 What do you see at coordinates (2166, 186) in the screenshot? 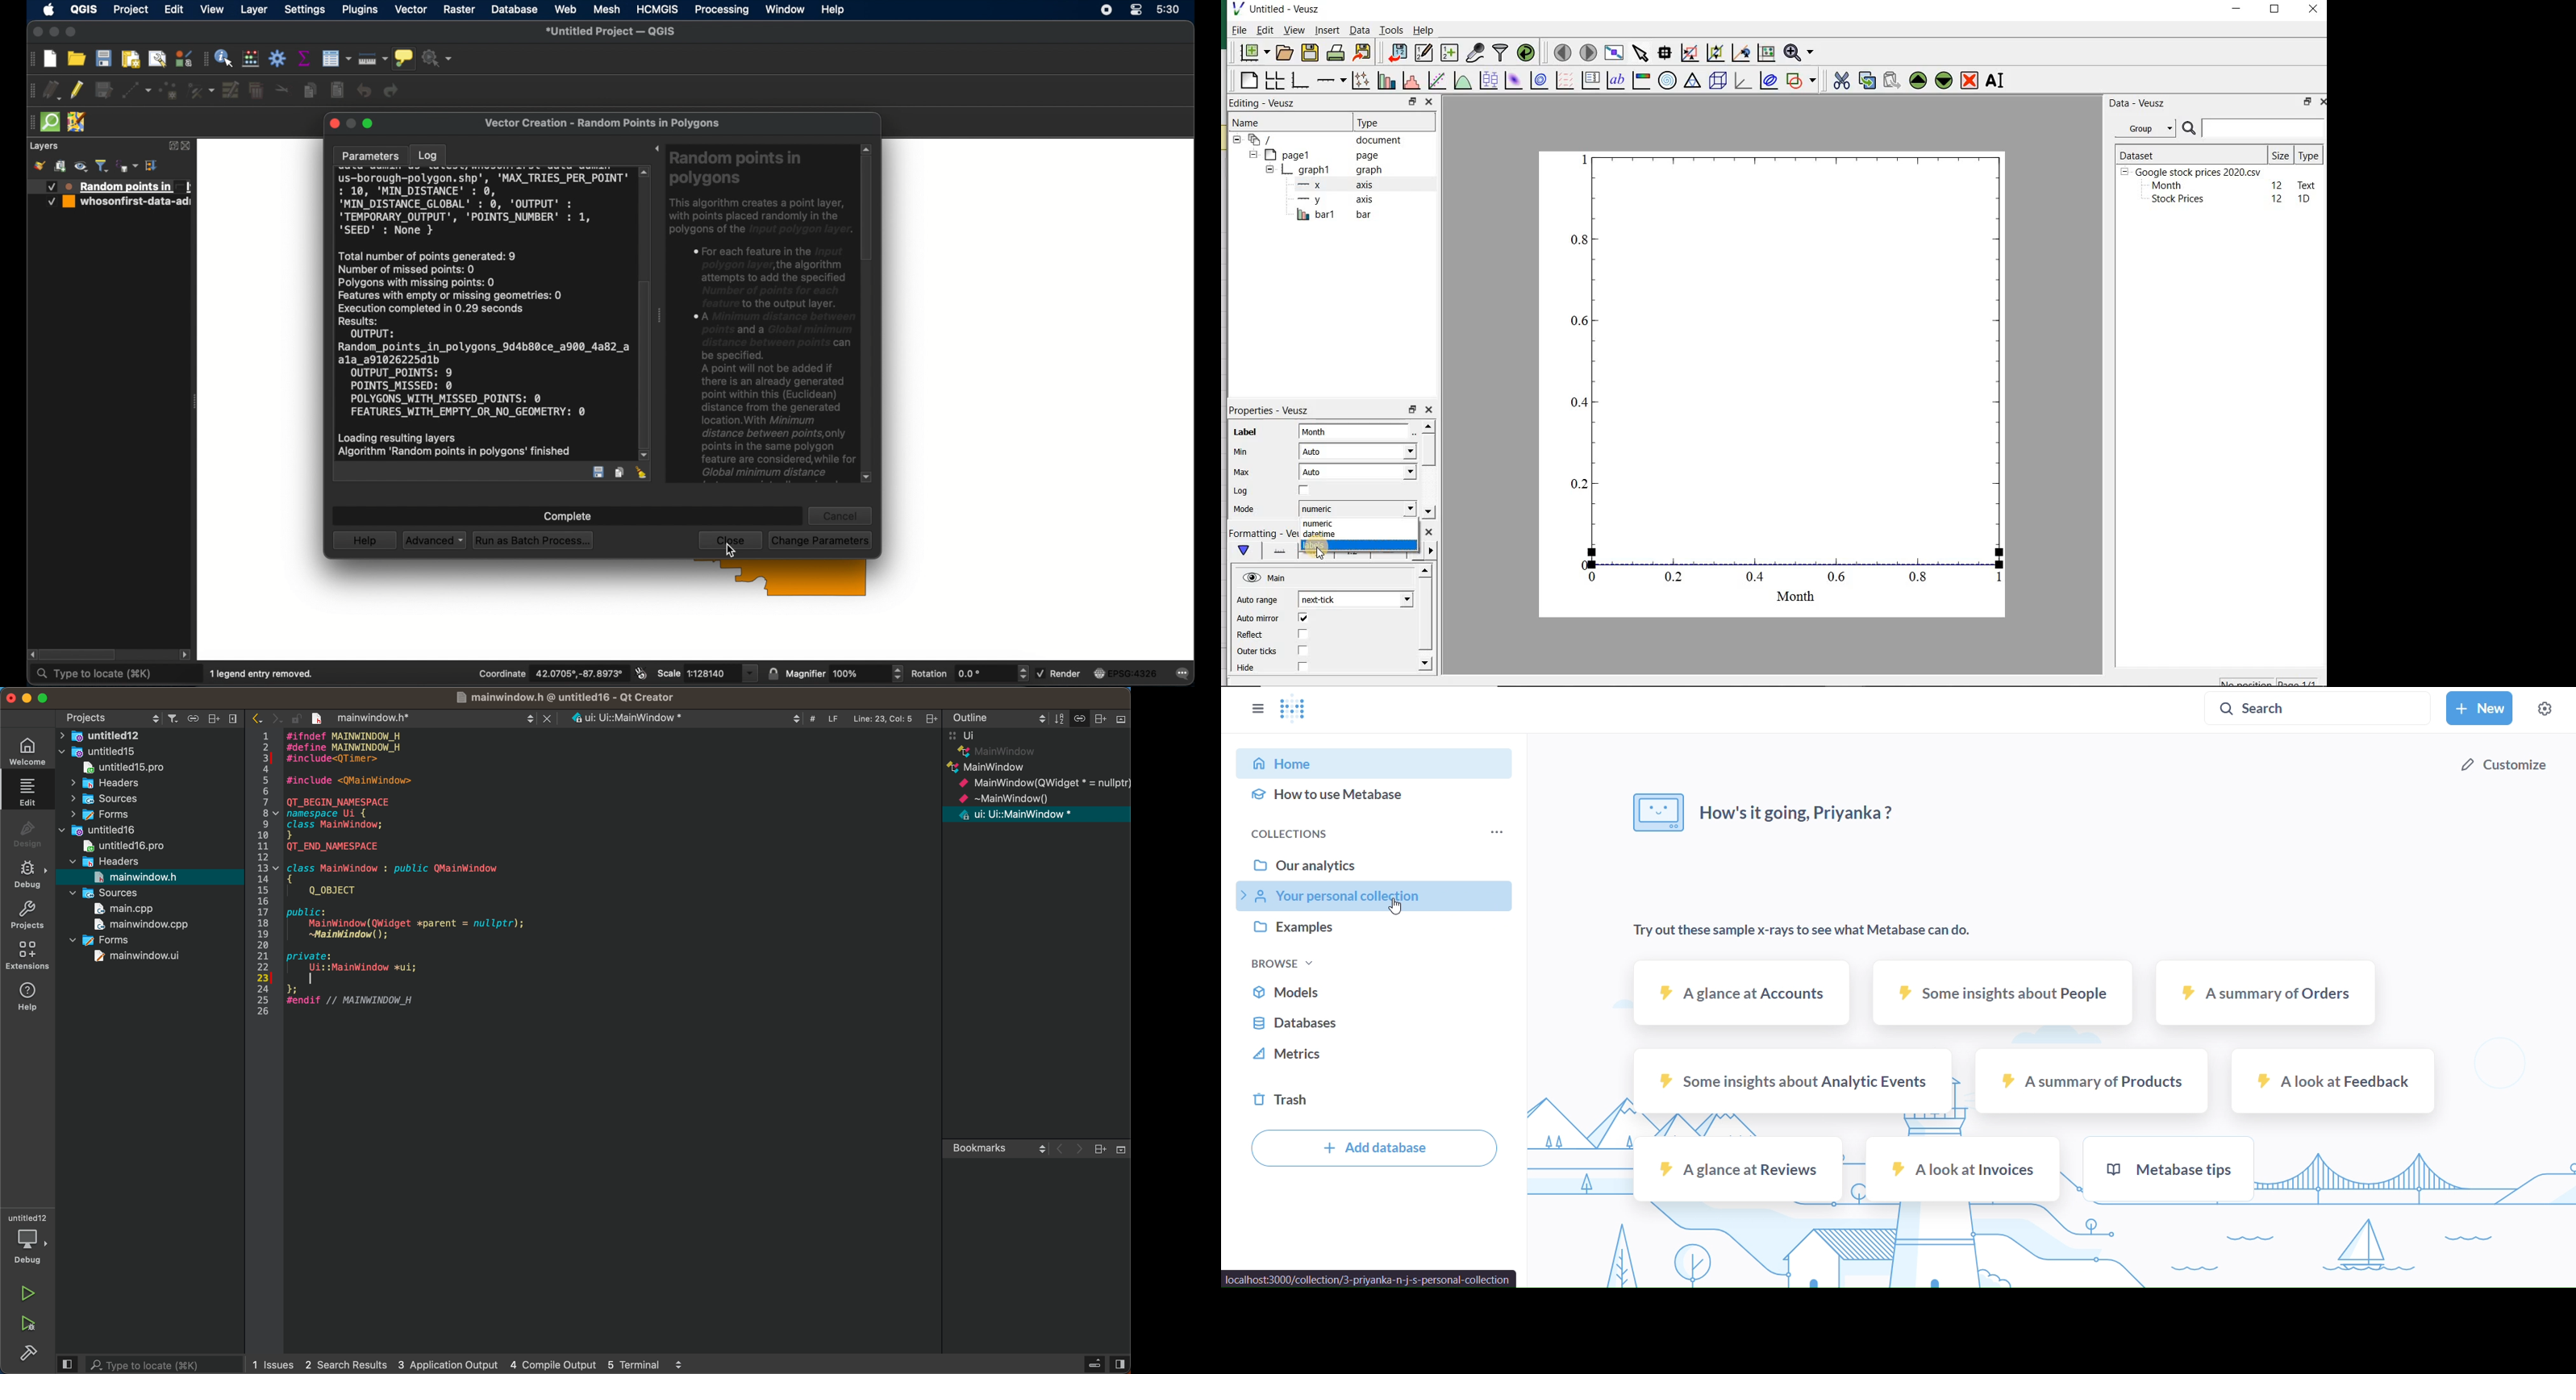
I see `Month` at bounding box center [2166, 186].